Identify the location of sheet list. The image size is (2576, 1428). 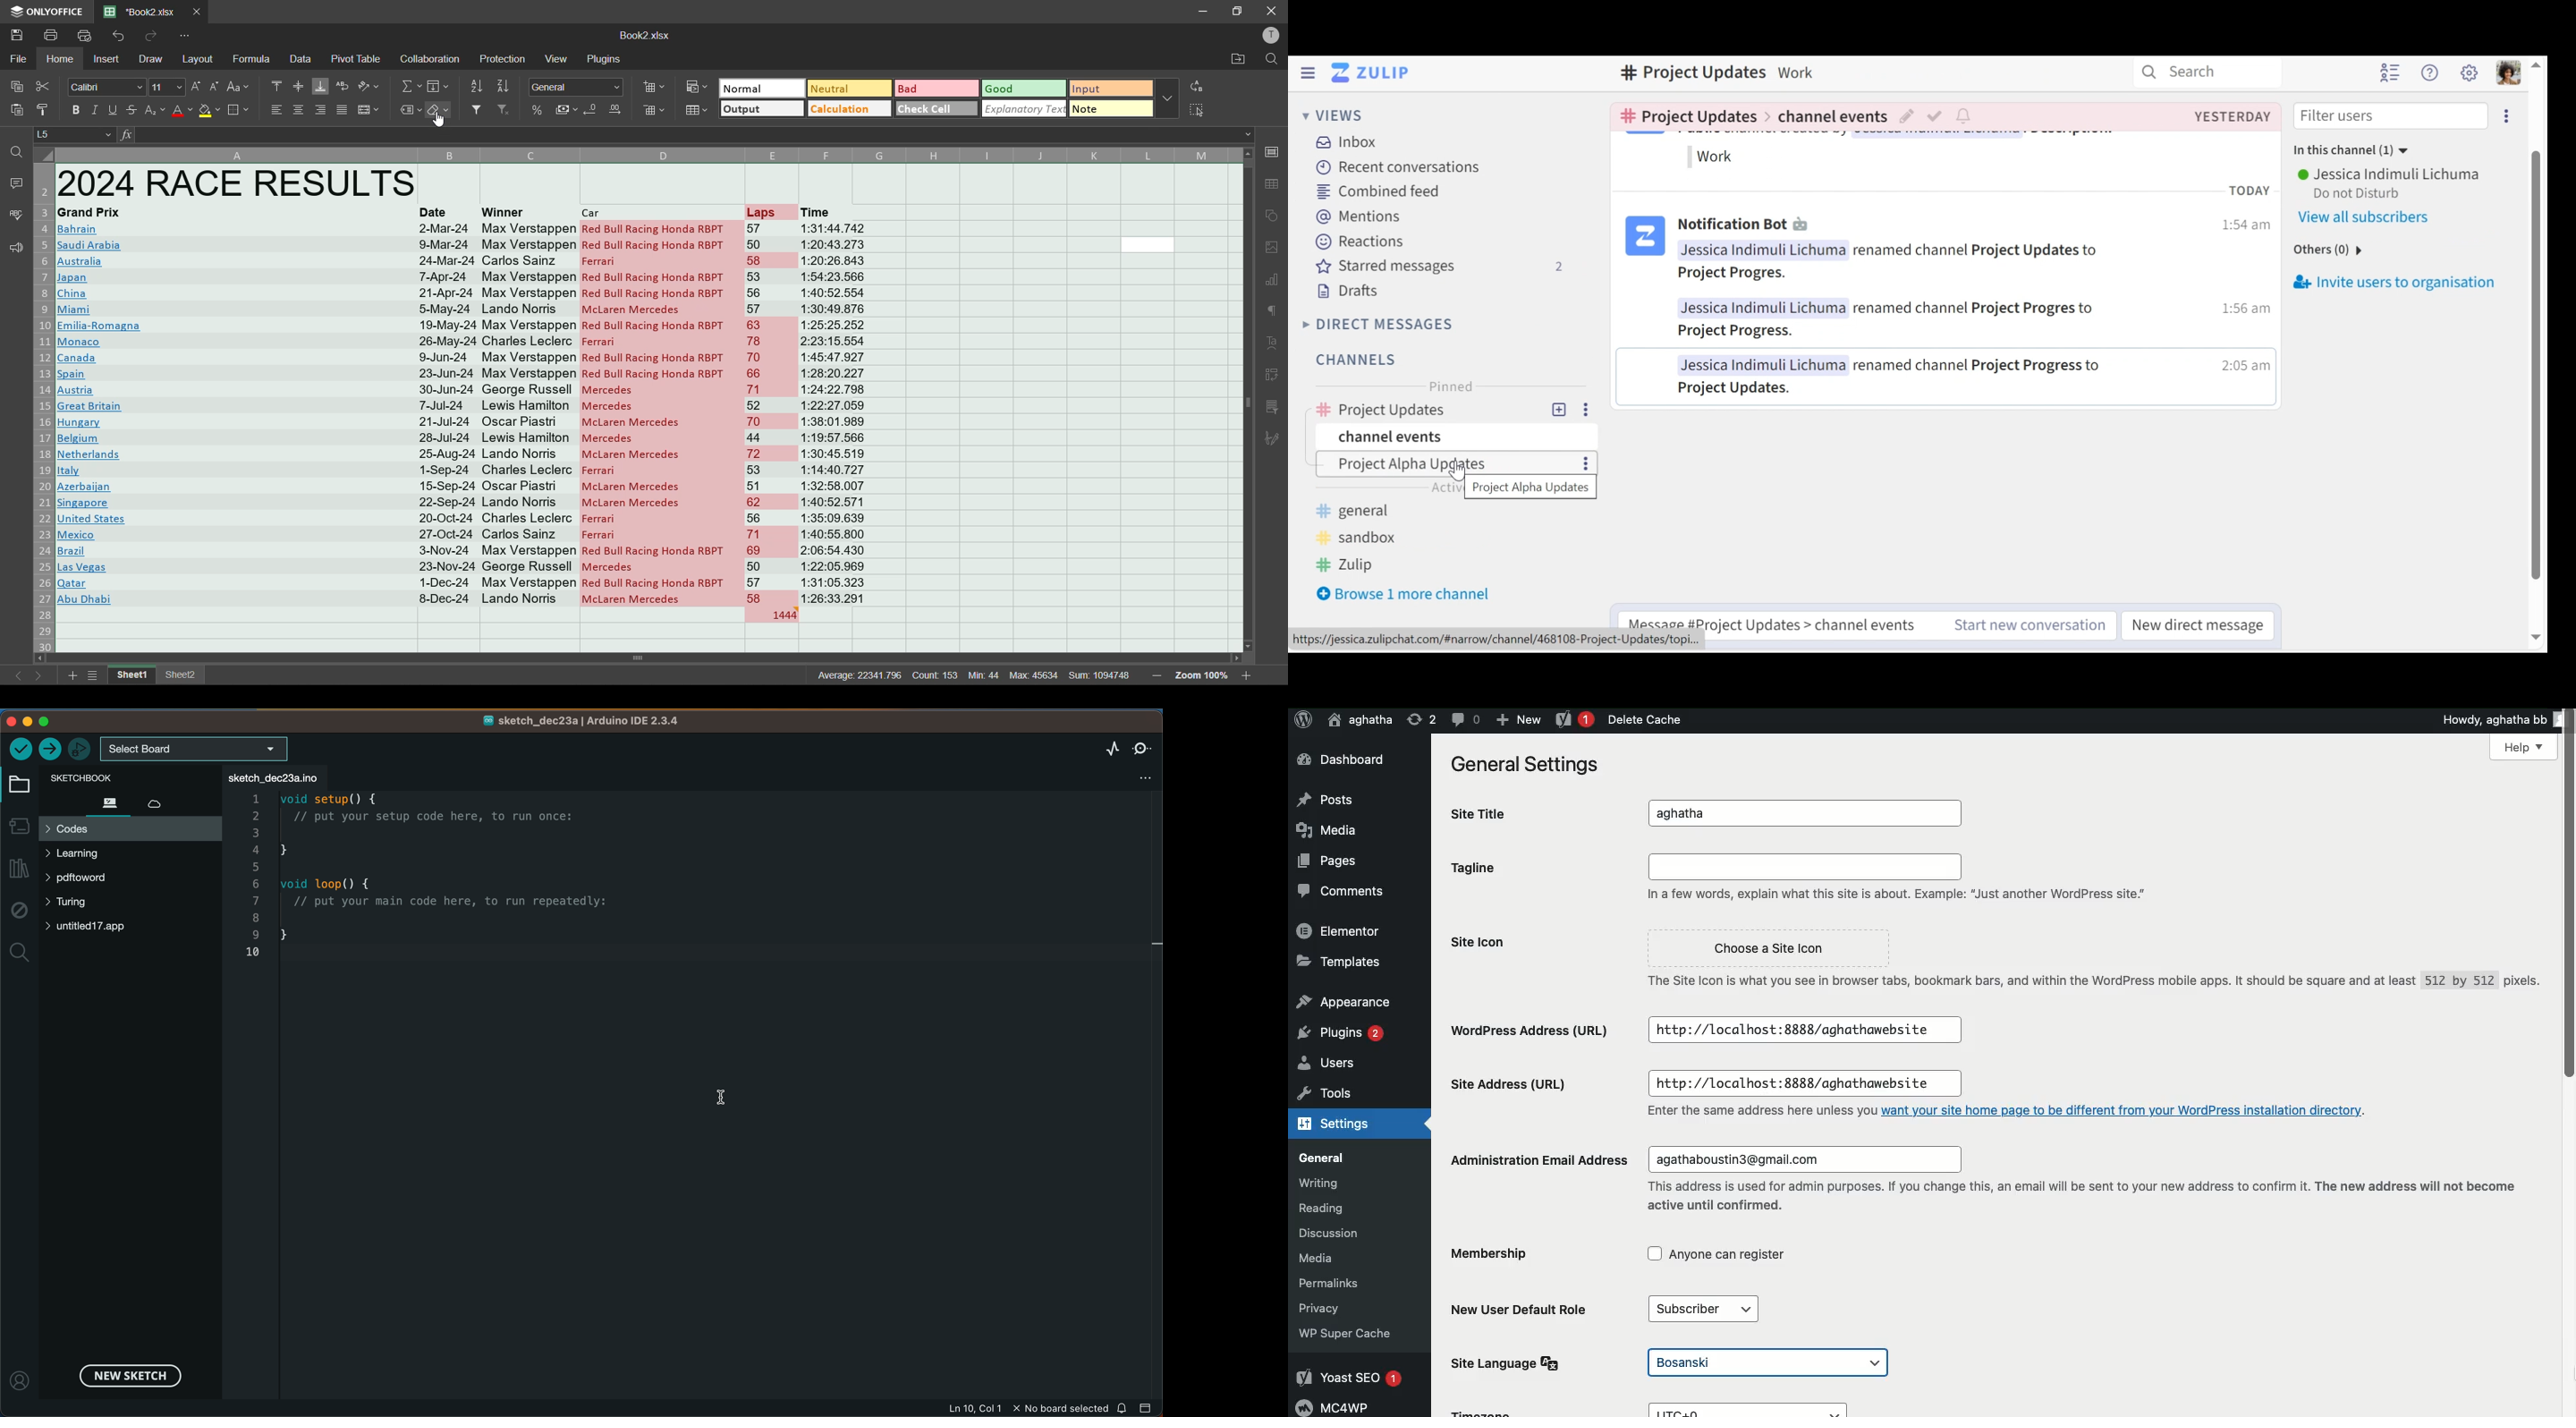
(97, 676).